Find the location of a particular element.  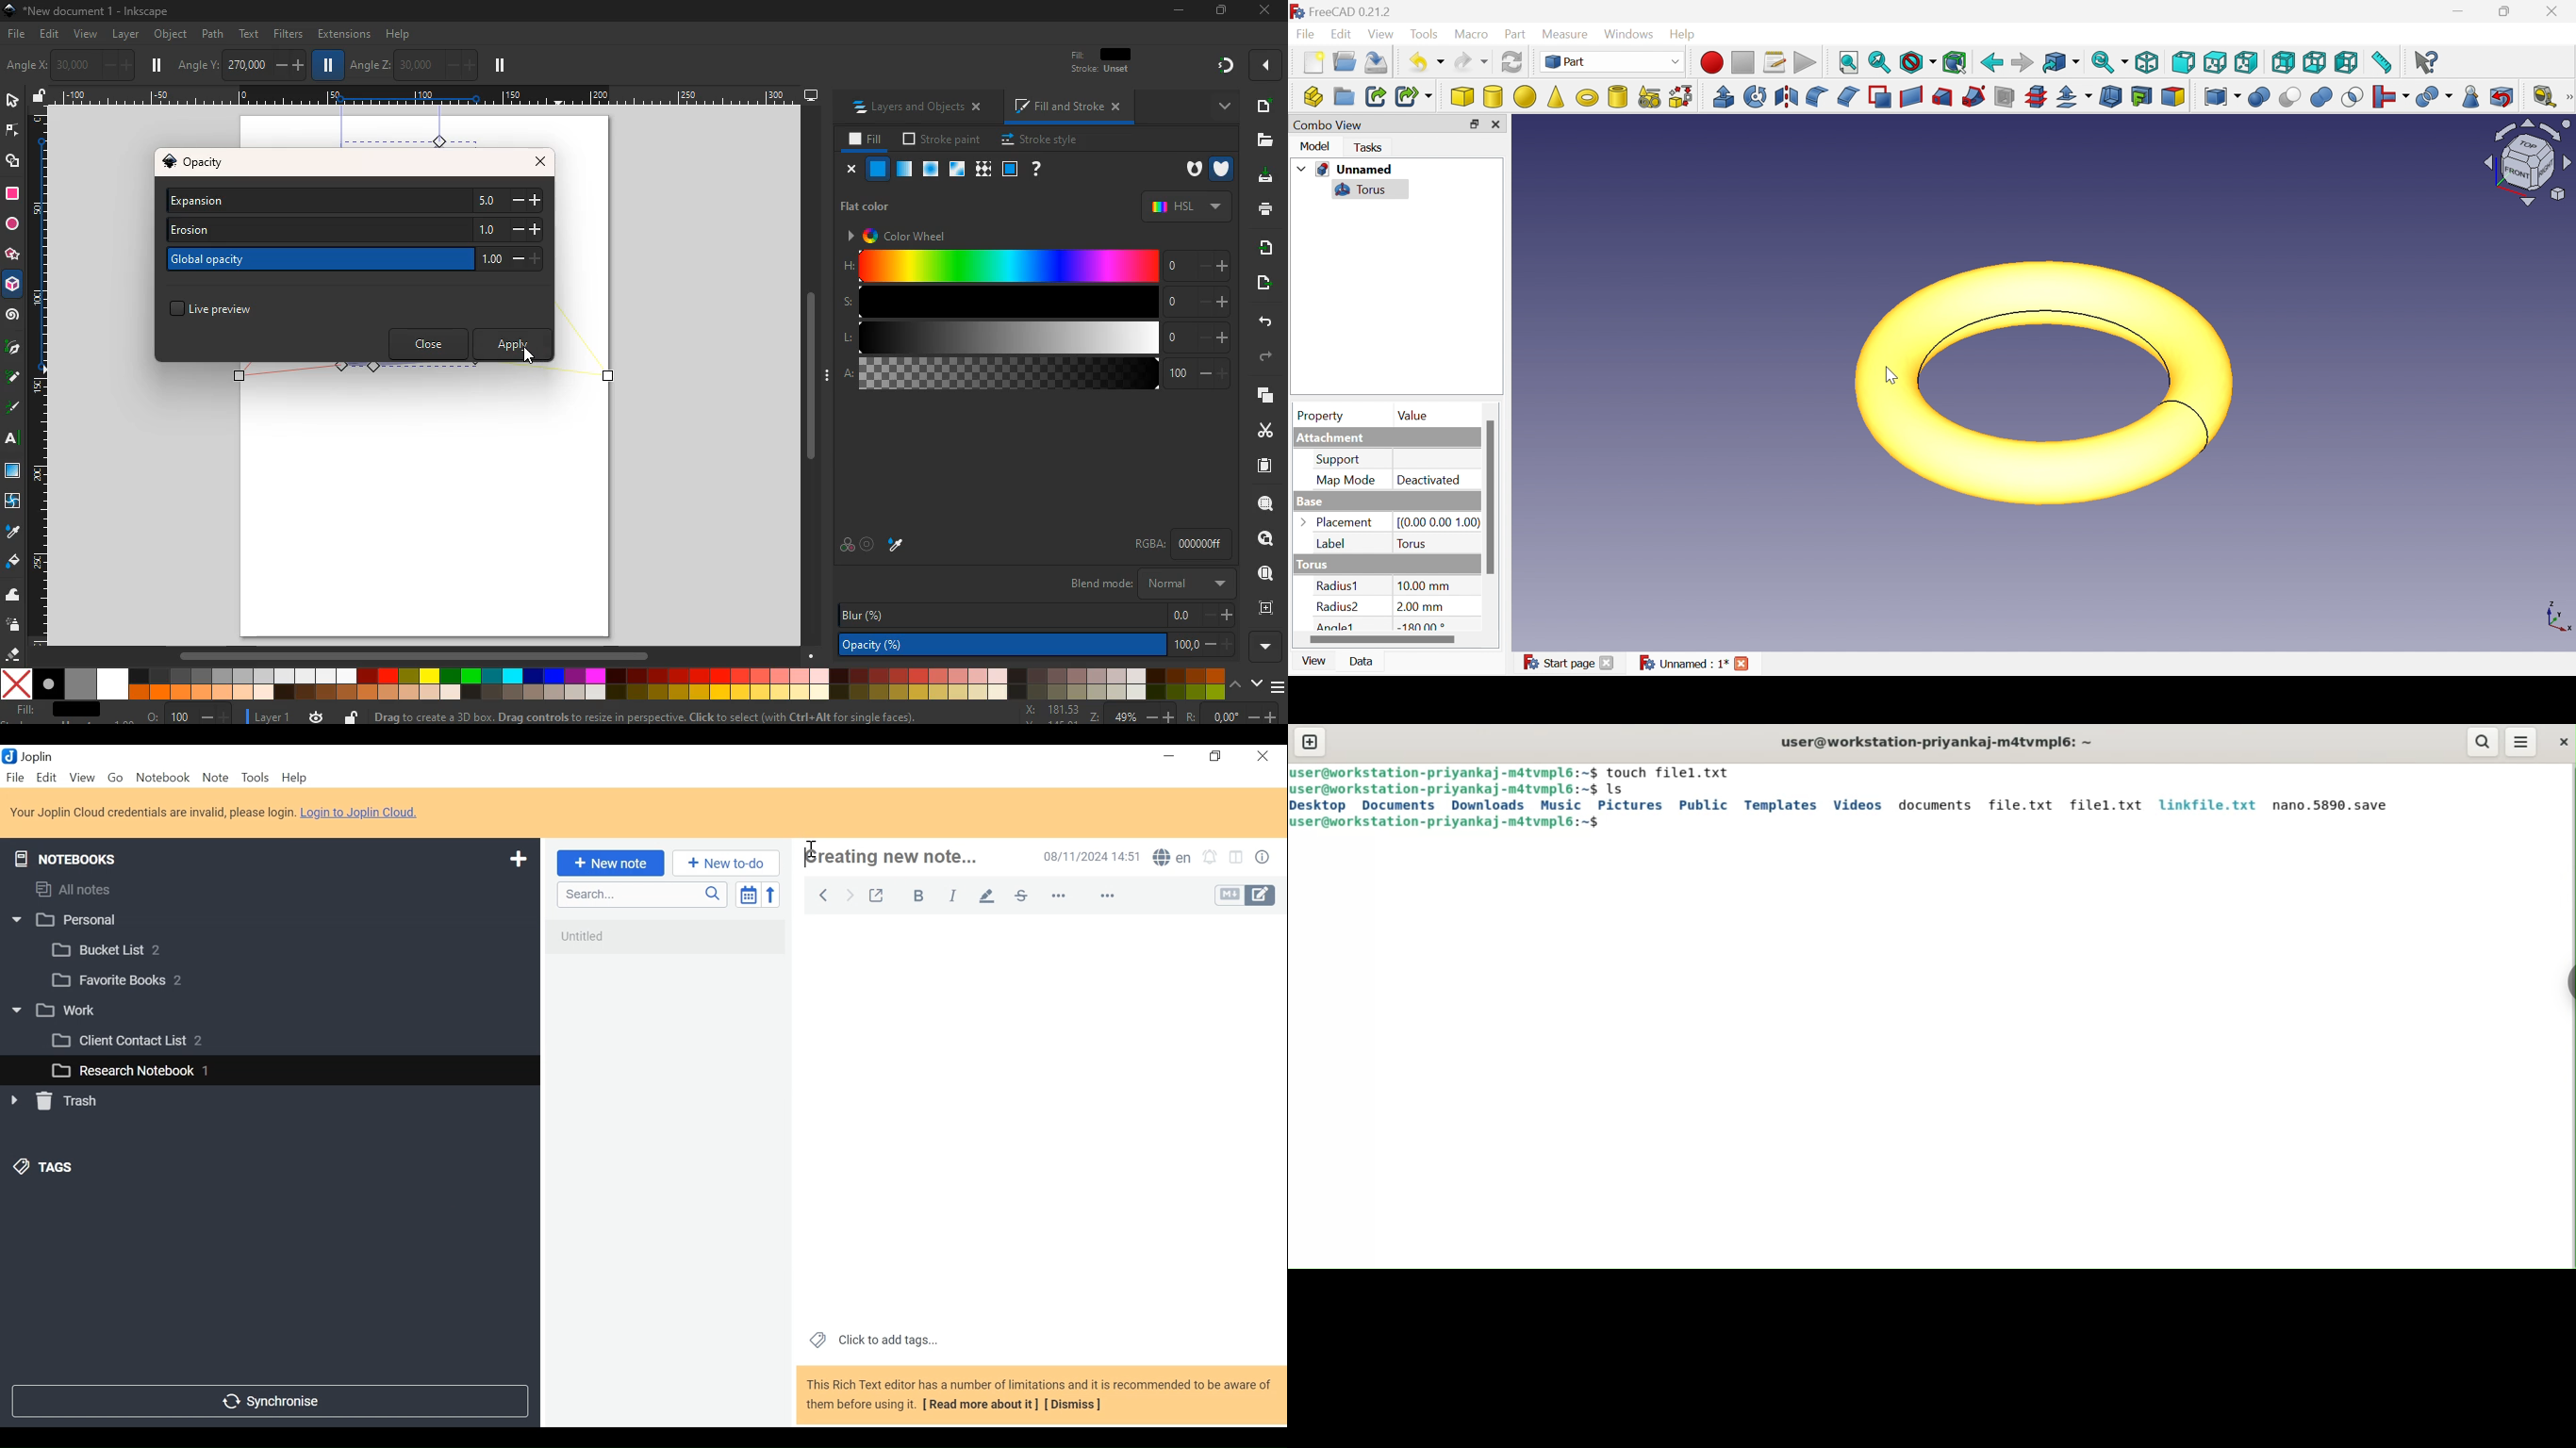

Add New Notebook is located at coordinates (517, 859).